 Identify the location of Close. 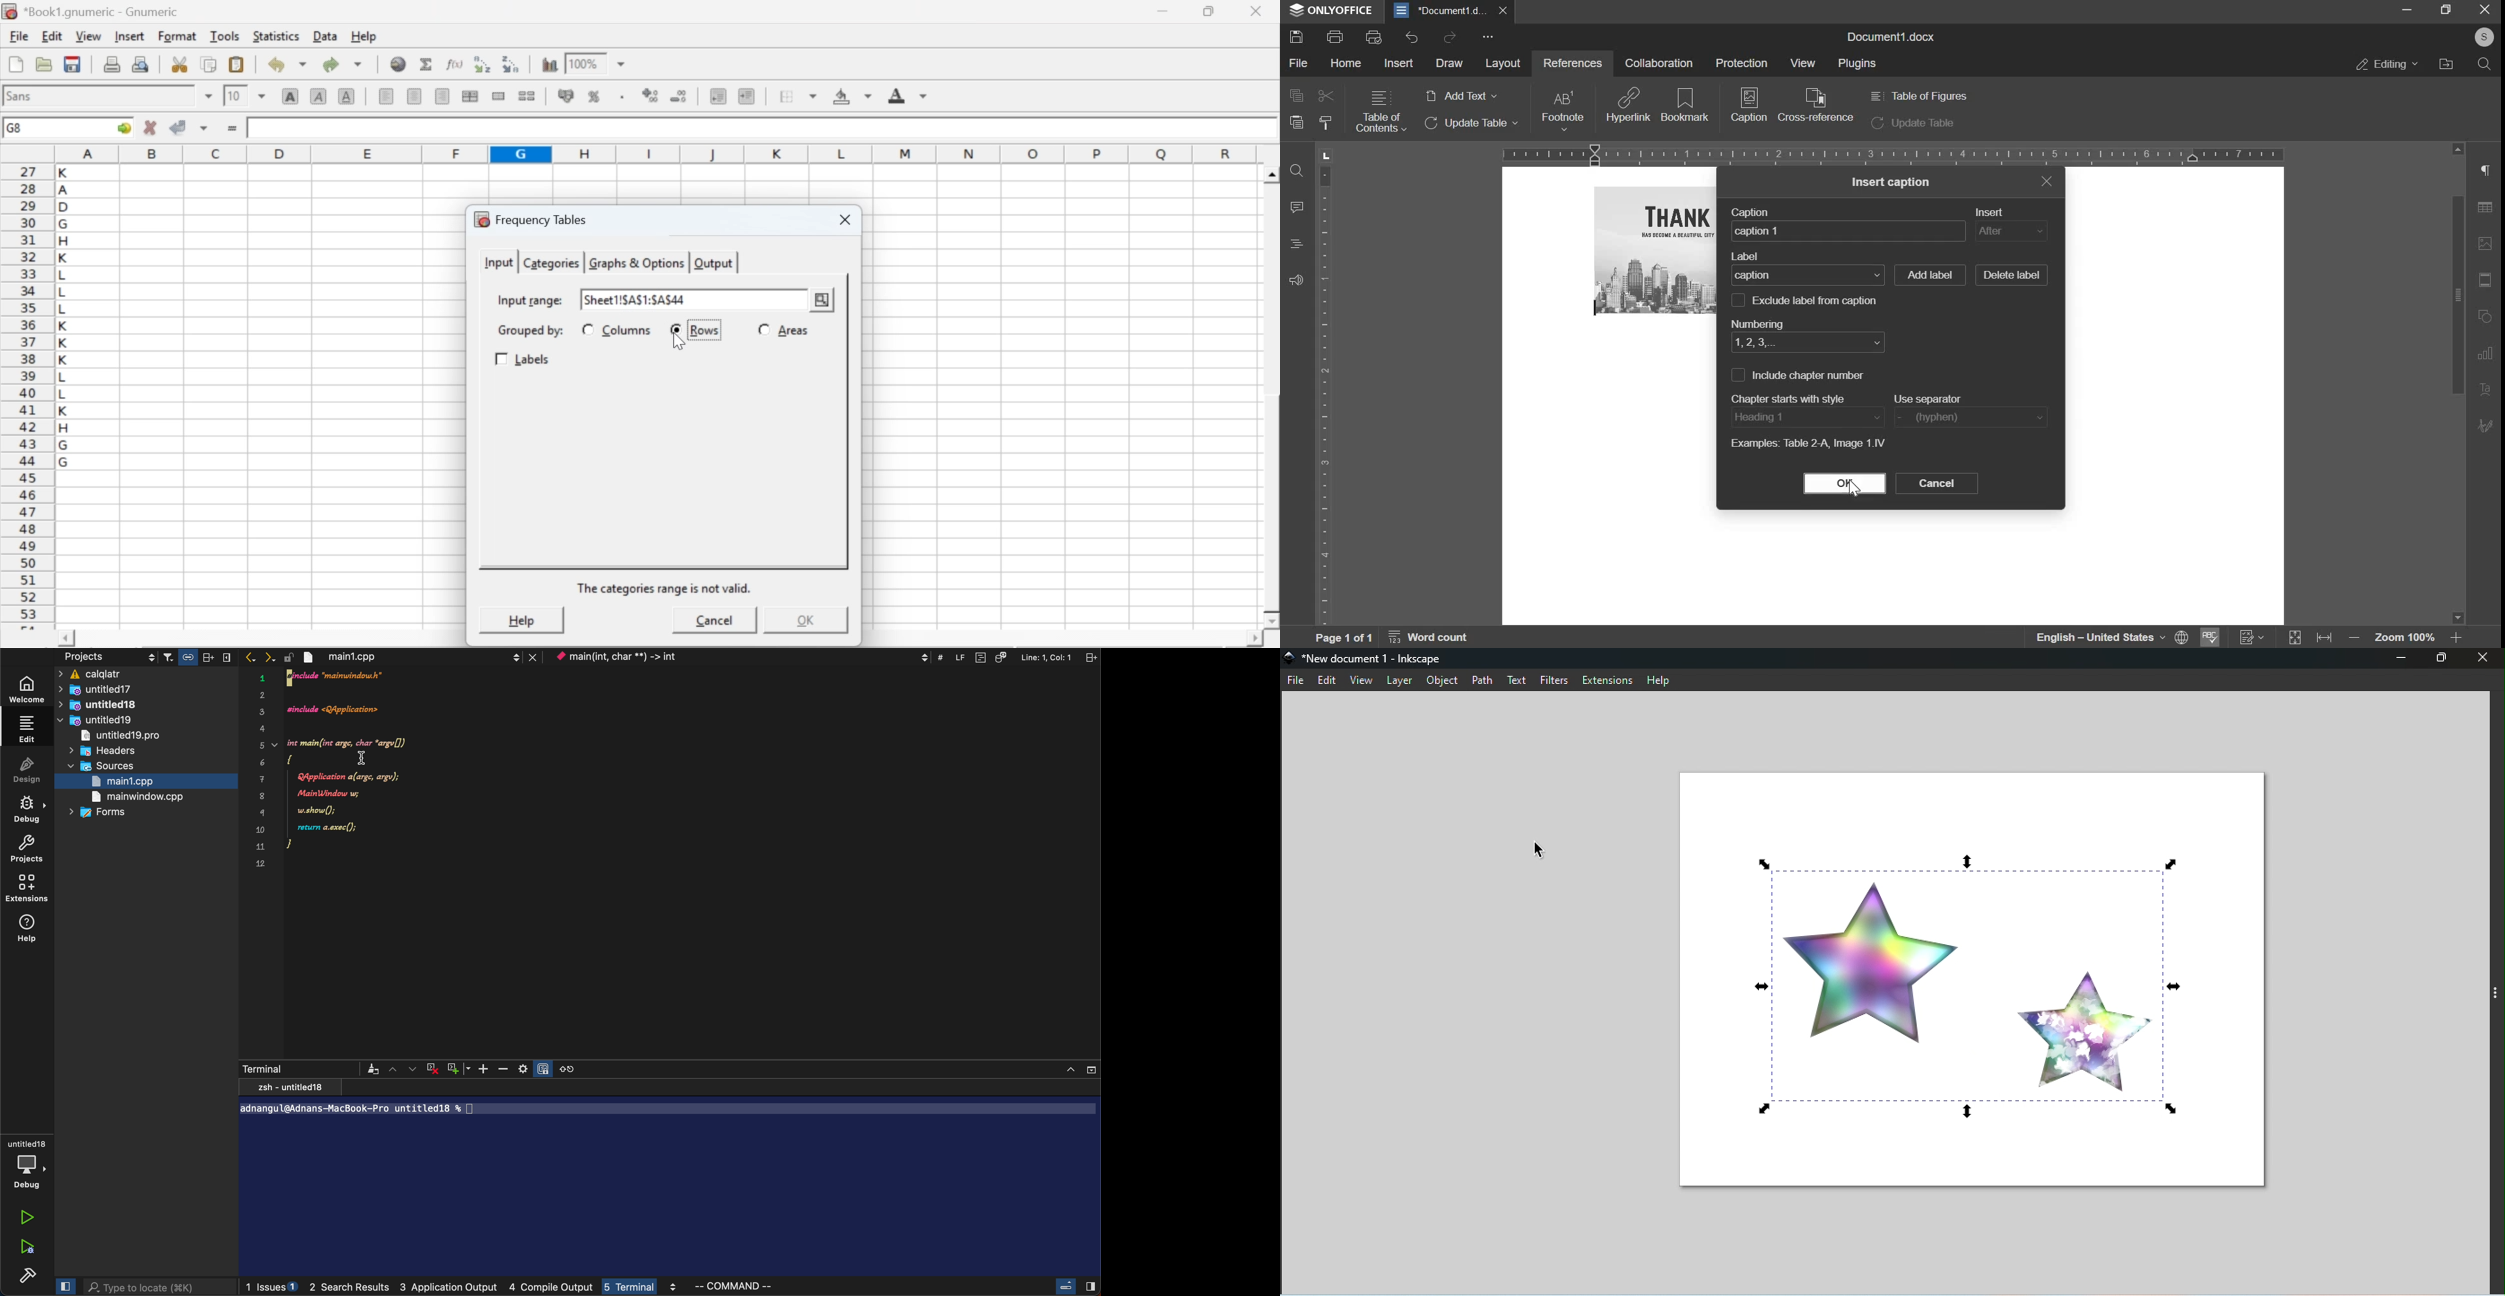
(2484, 659).